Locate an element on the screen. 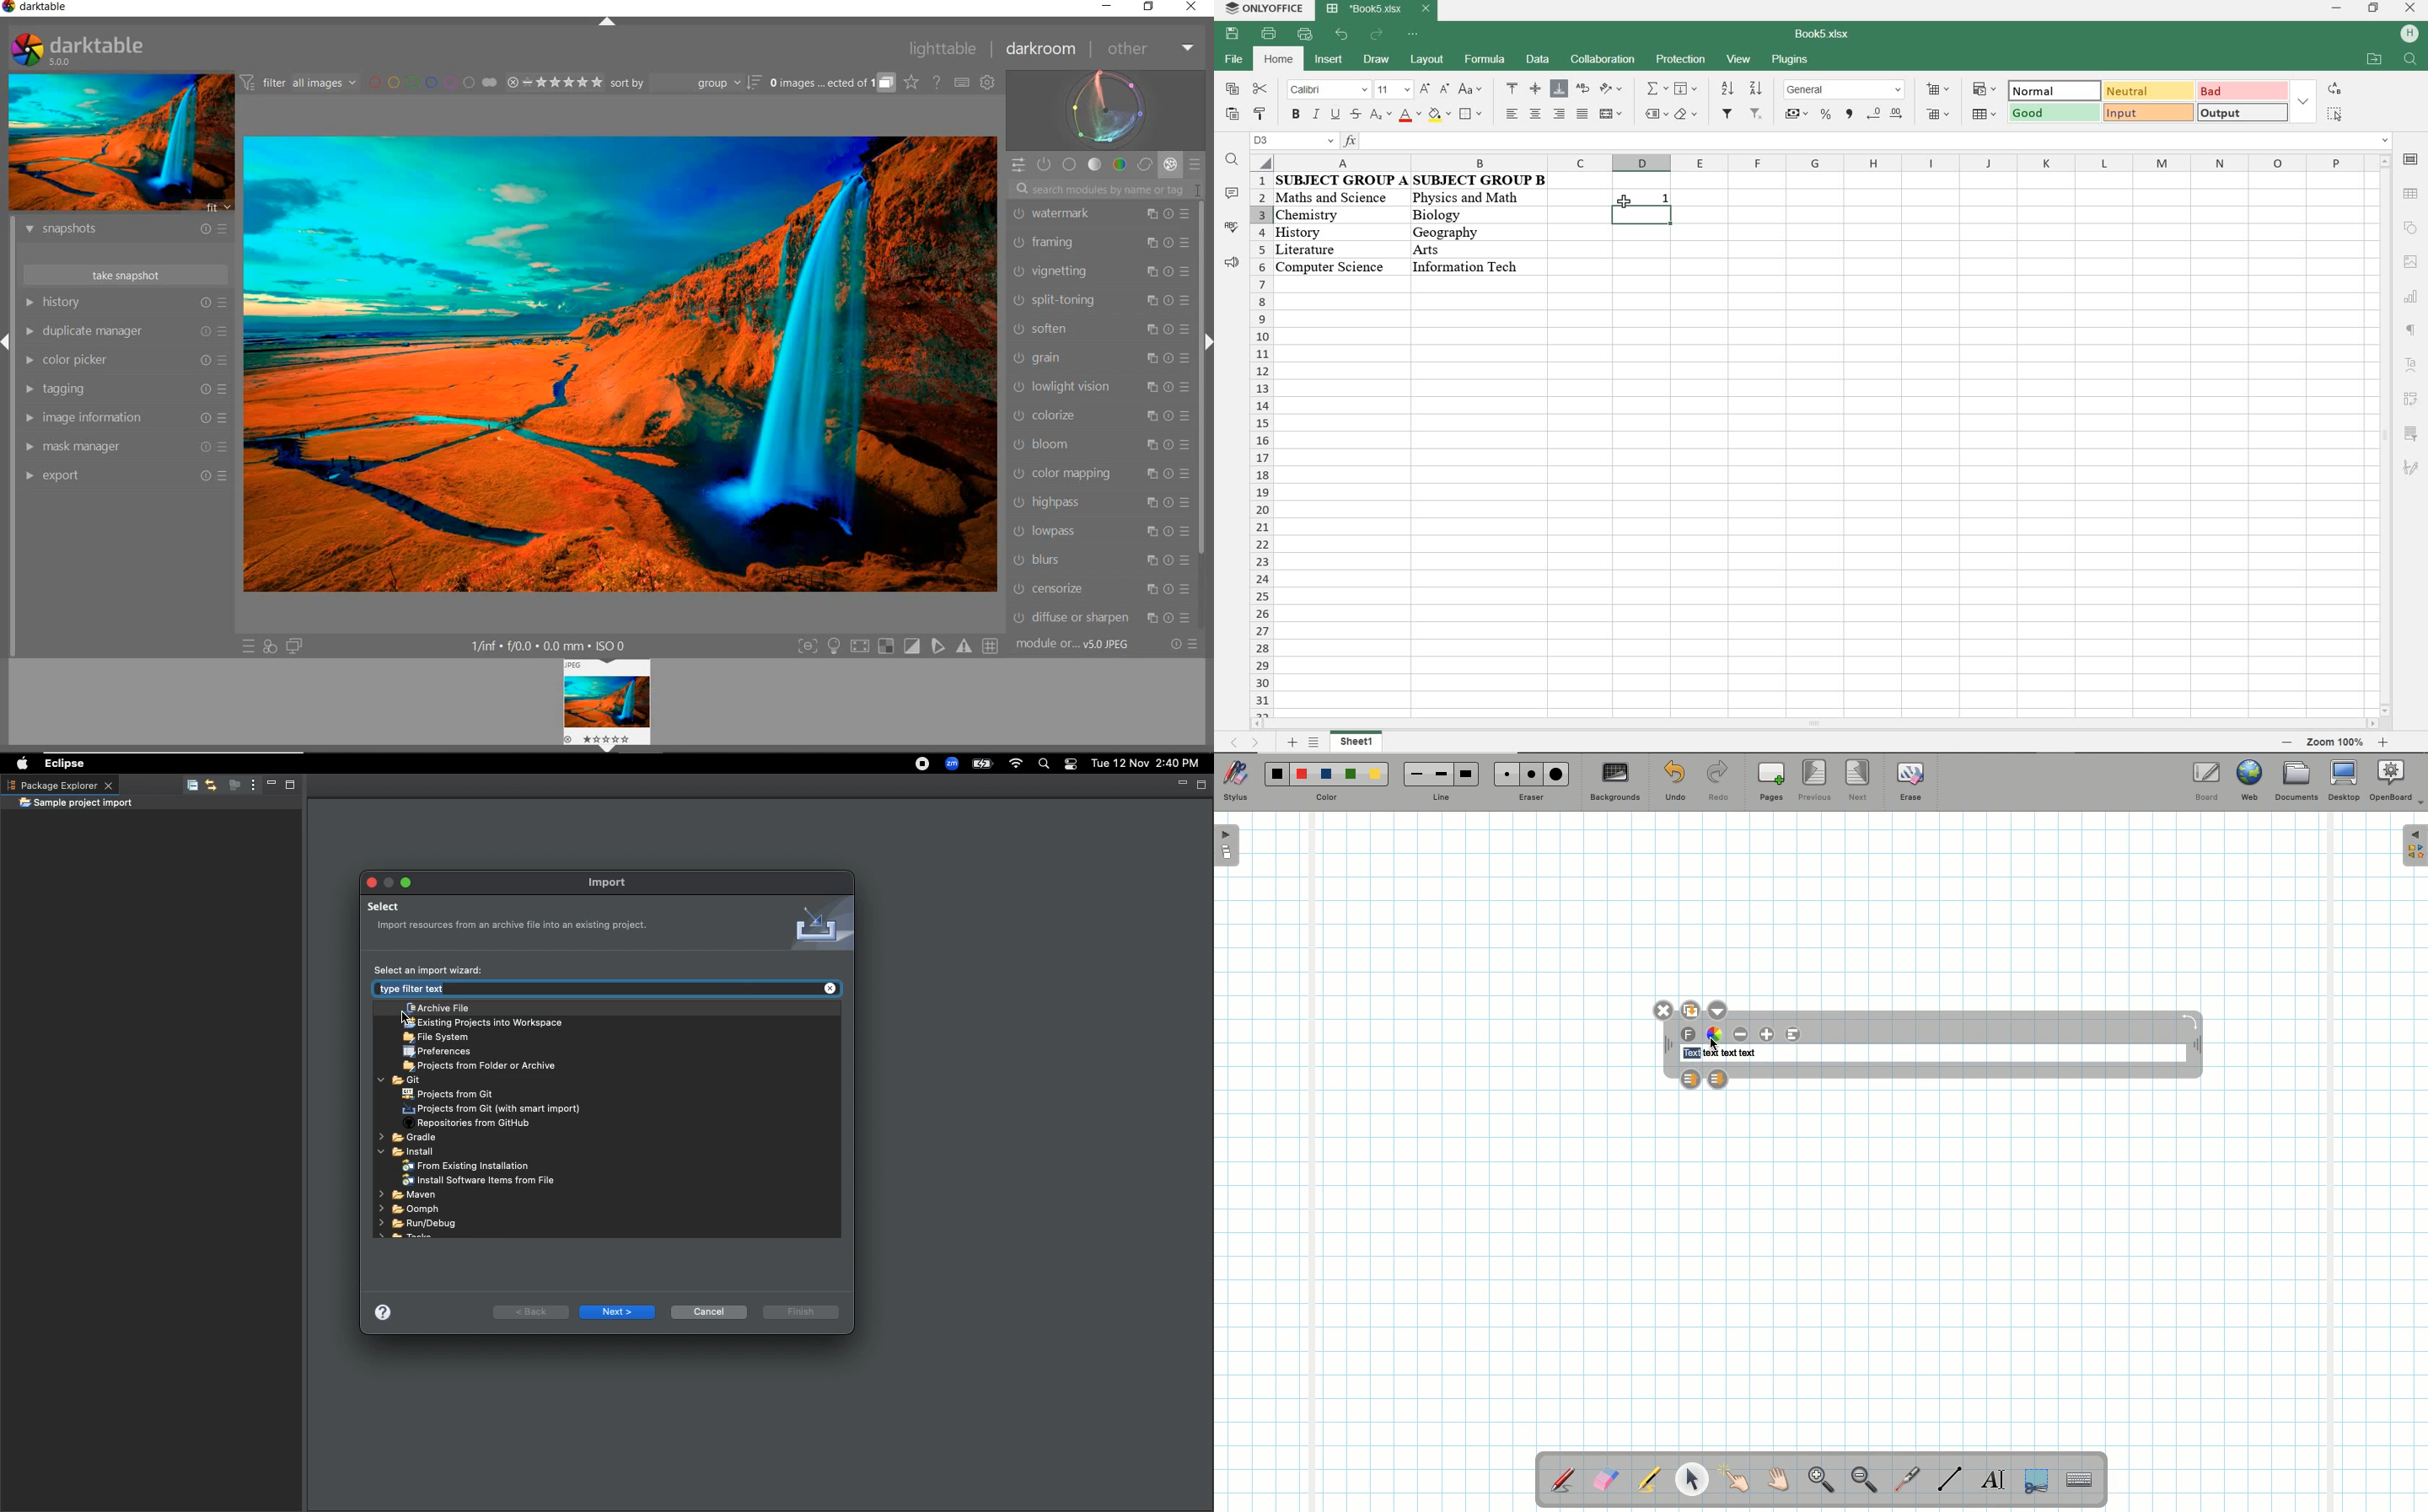 The height and width of the screenshot is (1512, 2436). format as table template is located at coordinates (1986, 116).